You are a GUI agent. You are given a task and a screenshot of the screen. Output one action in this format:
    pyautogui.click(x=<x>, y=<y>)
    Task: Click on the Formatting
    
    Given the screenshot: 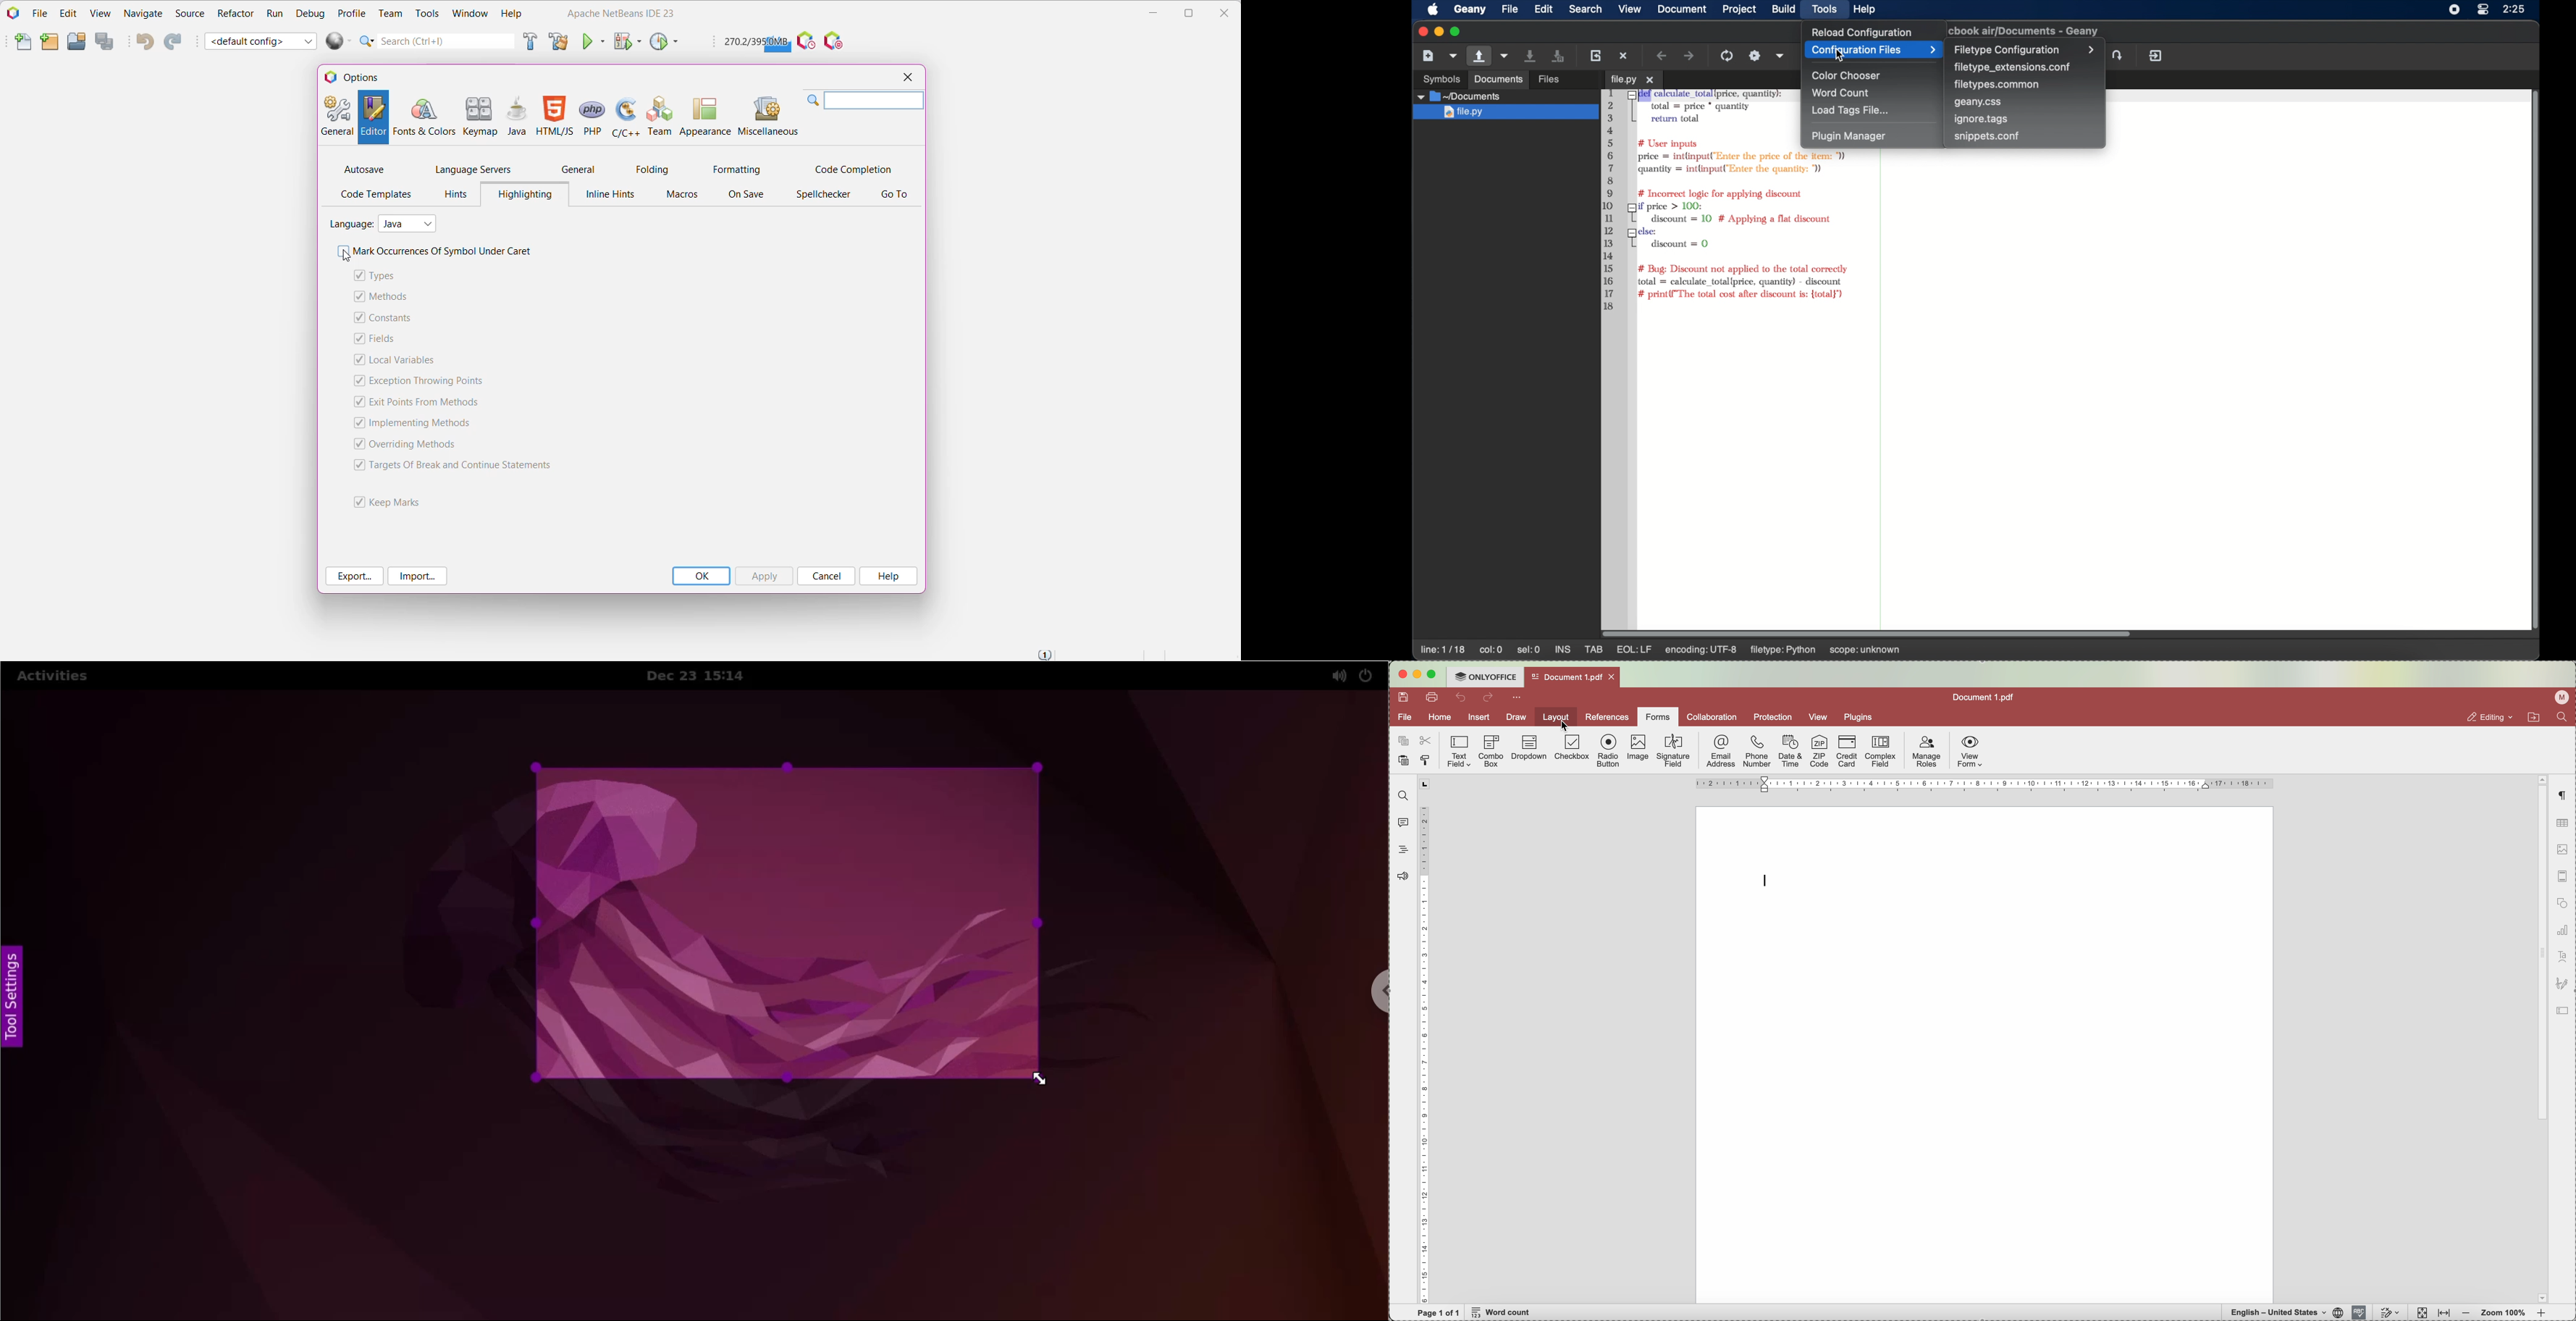 What is the action you would take?
    pyautogui.click(x=735, y=168)
    